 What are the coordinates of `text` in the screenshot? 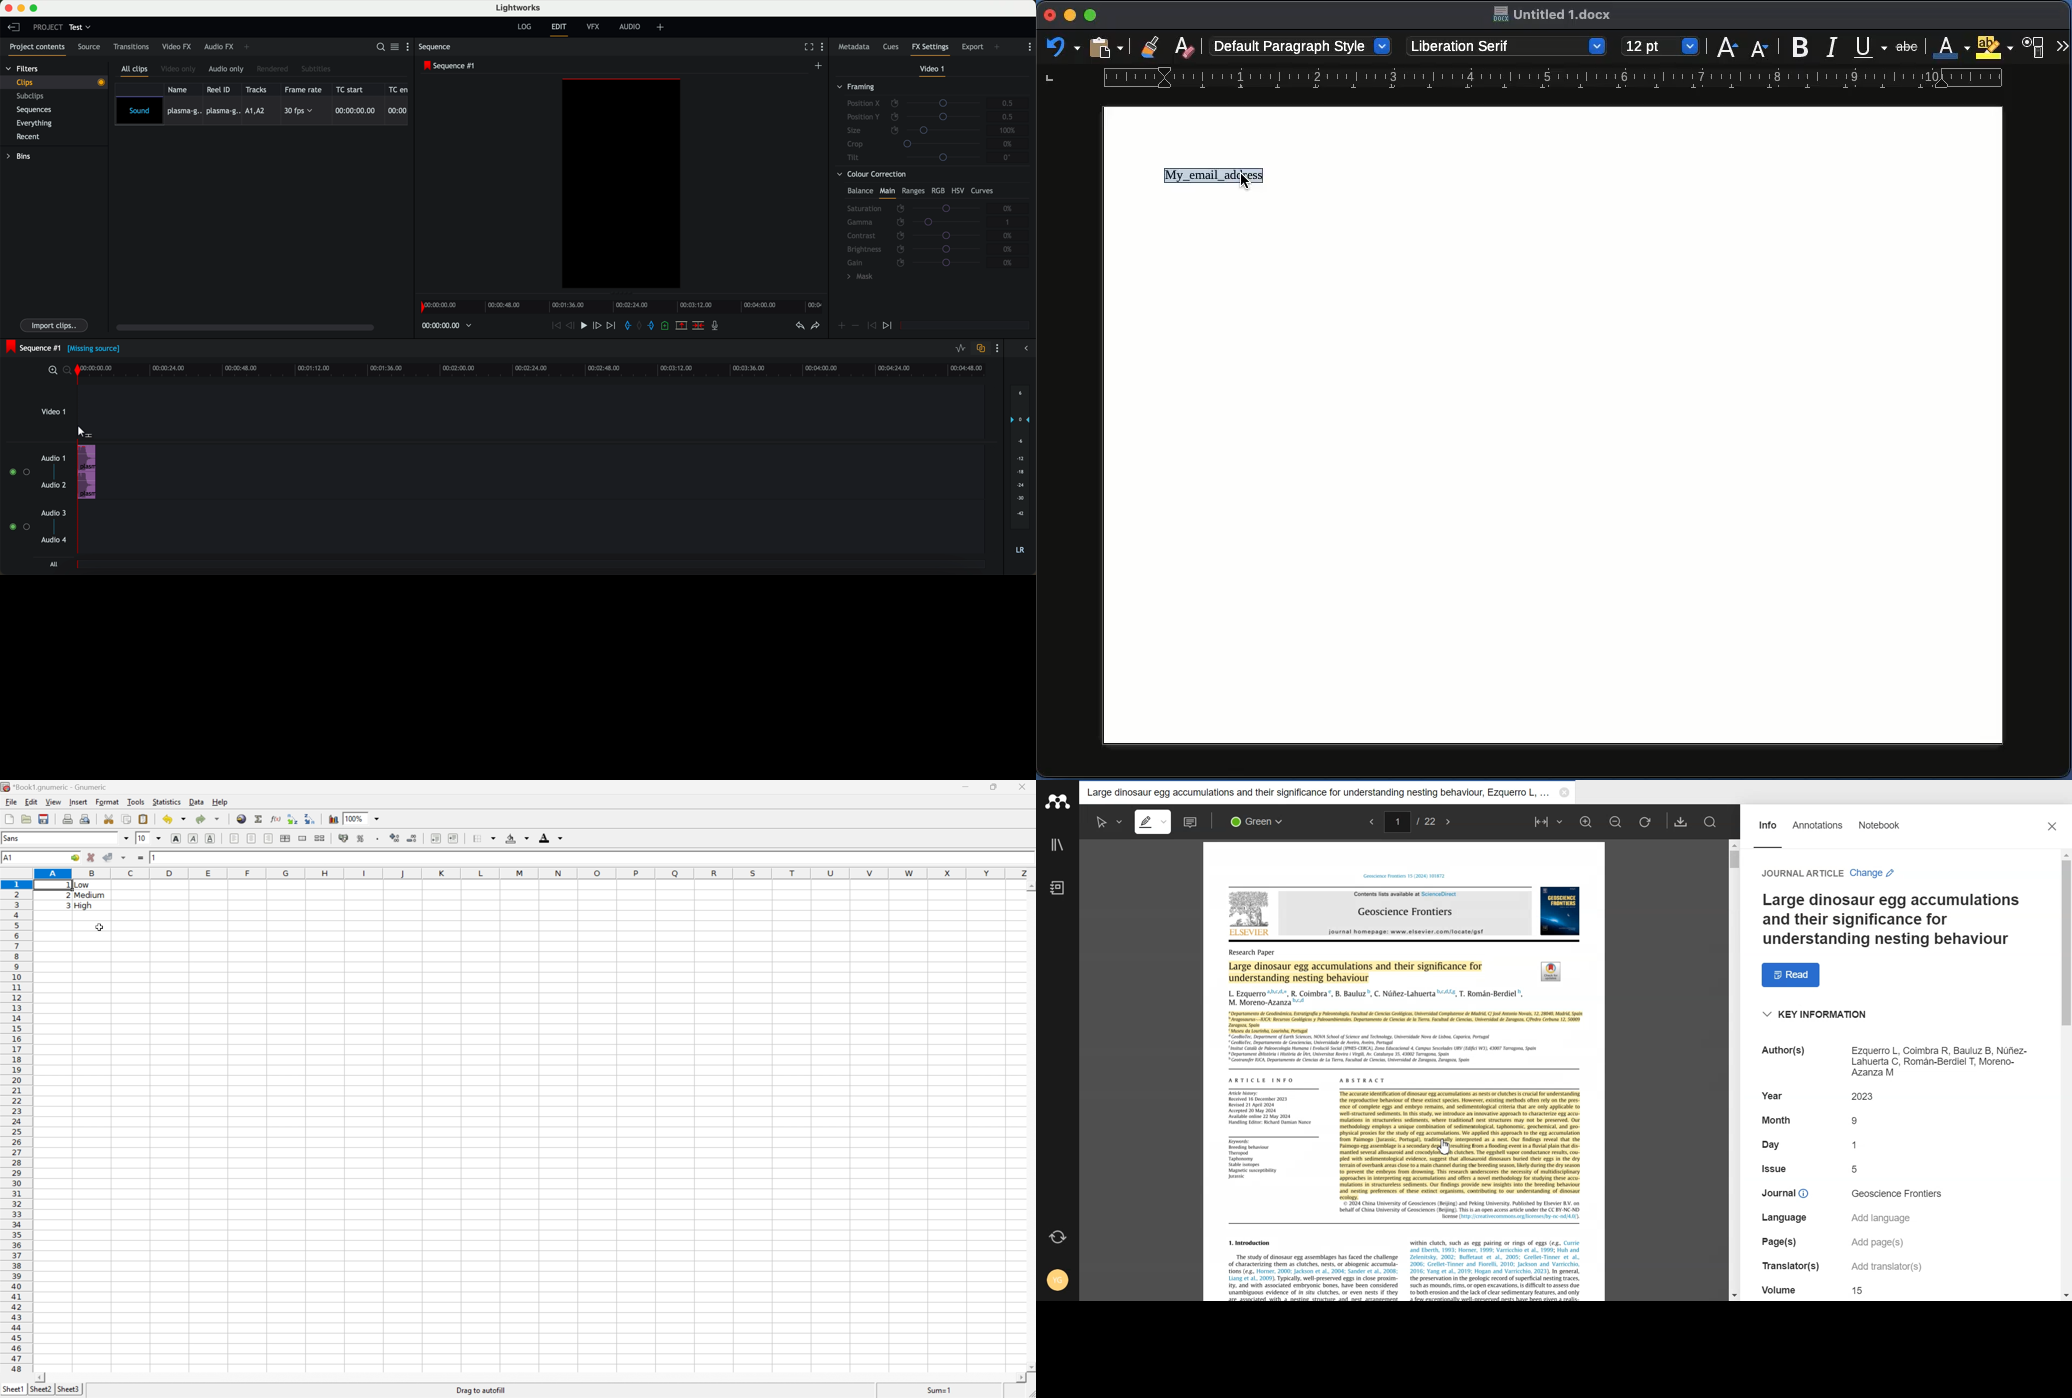 It's located at (1802, 874).